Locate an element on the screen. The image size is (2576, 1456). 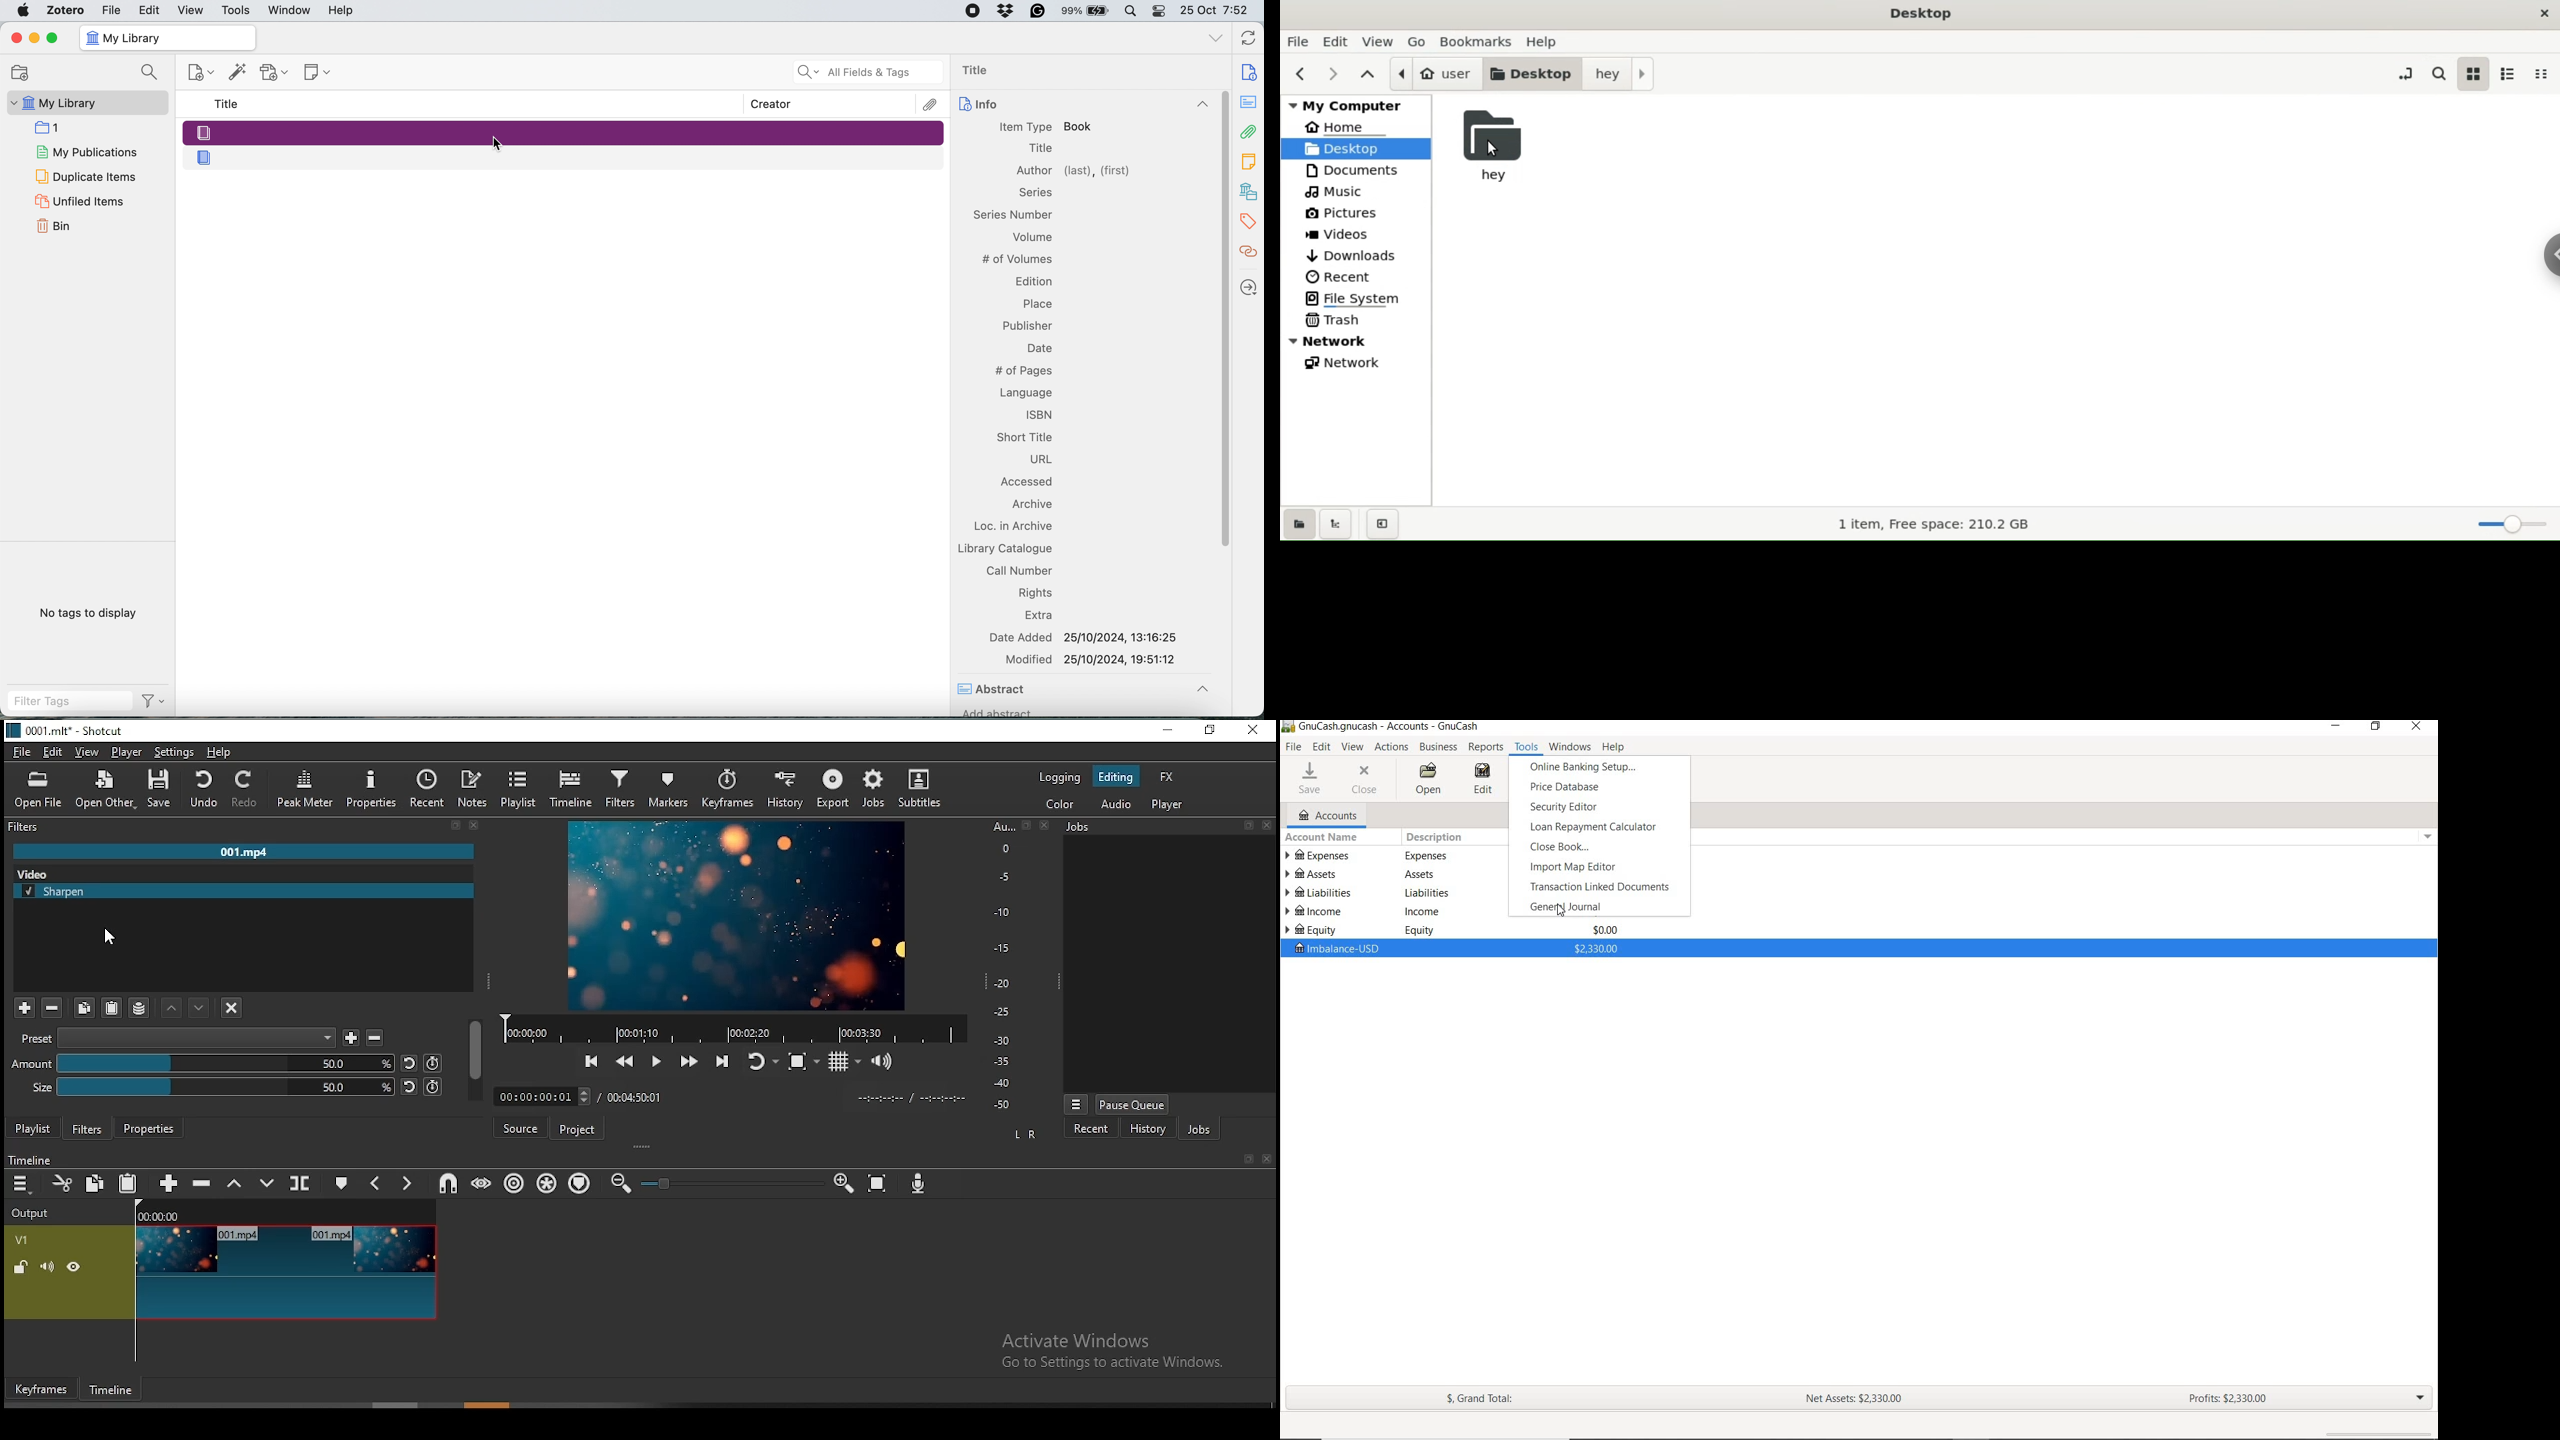
properties is located at coordinates (372, 790).